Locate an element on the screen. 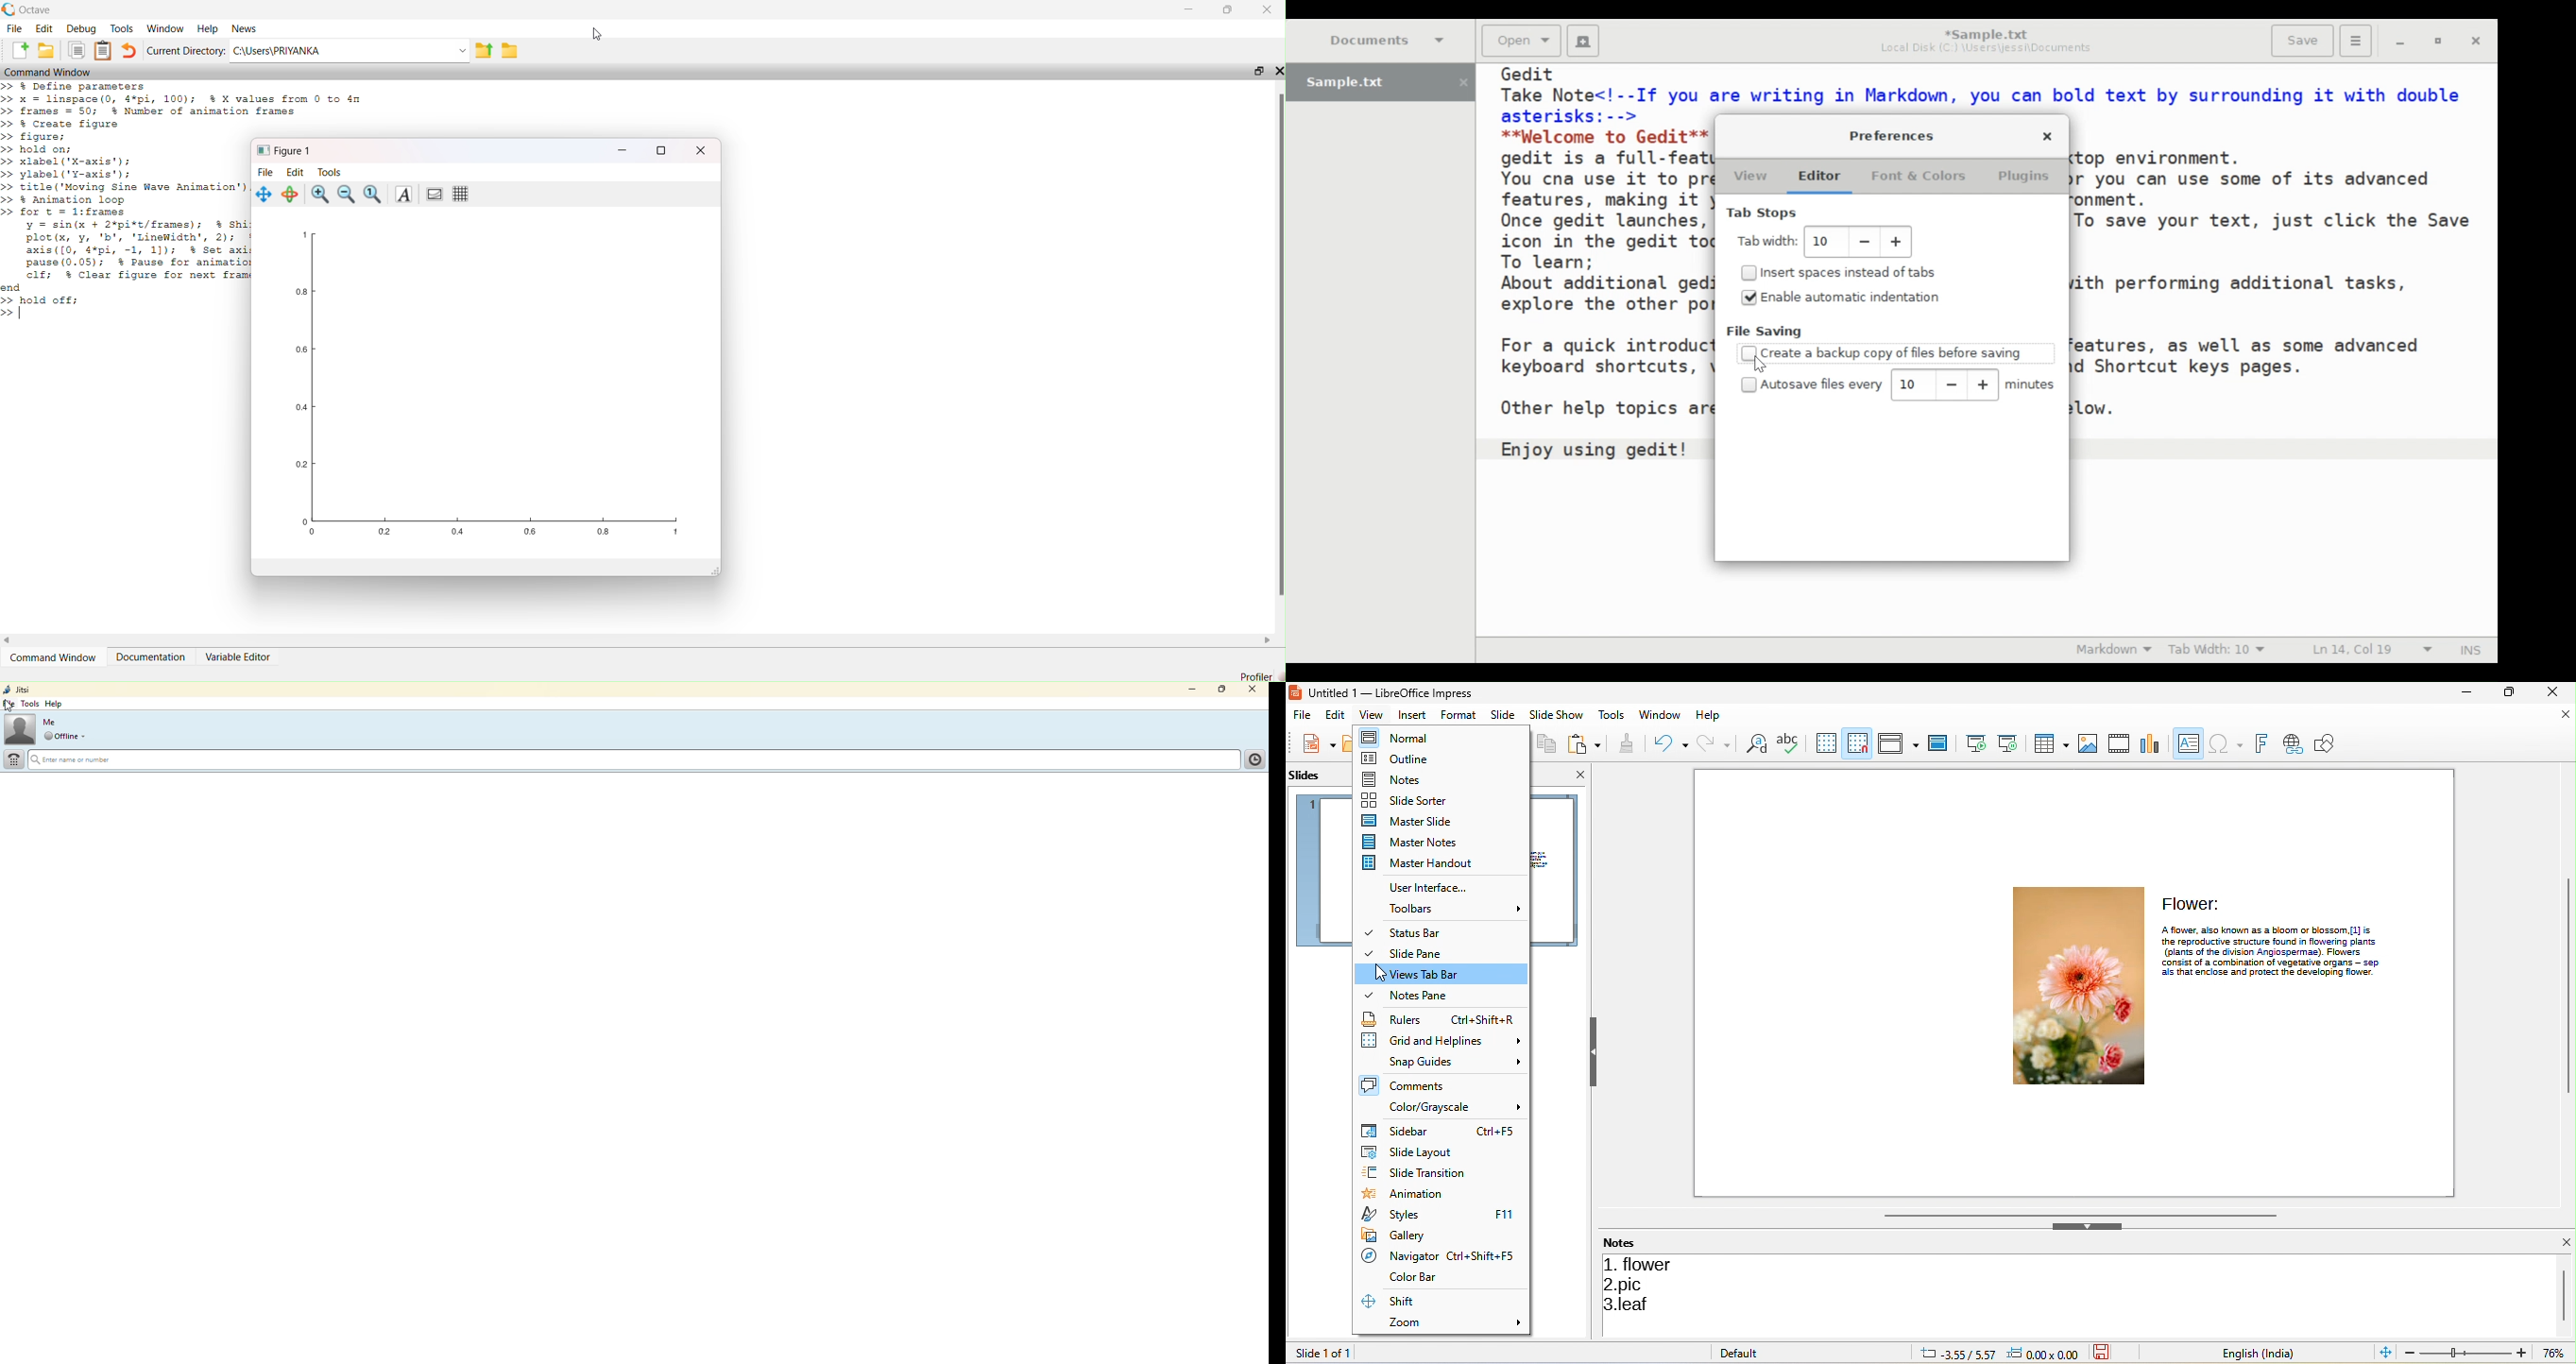  maximise is located at coordinates (1233, 11).